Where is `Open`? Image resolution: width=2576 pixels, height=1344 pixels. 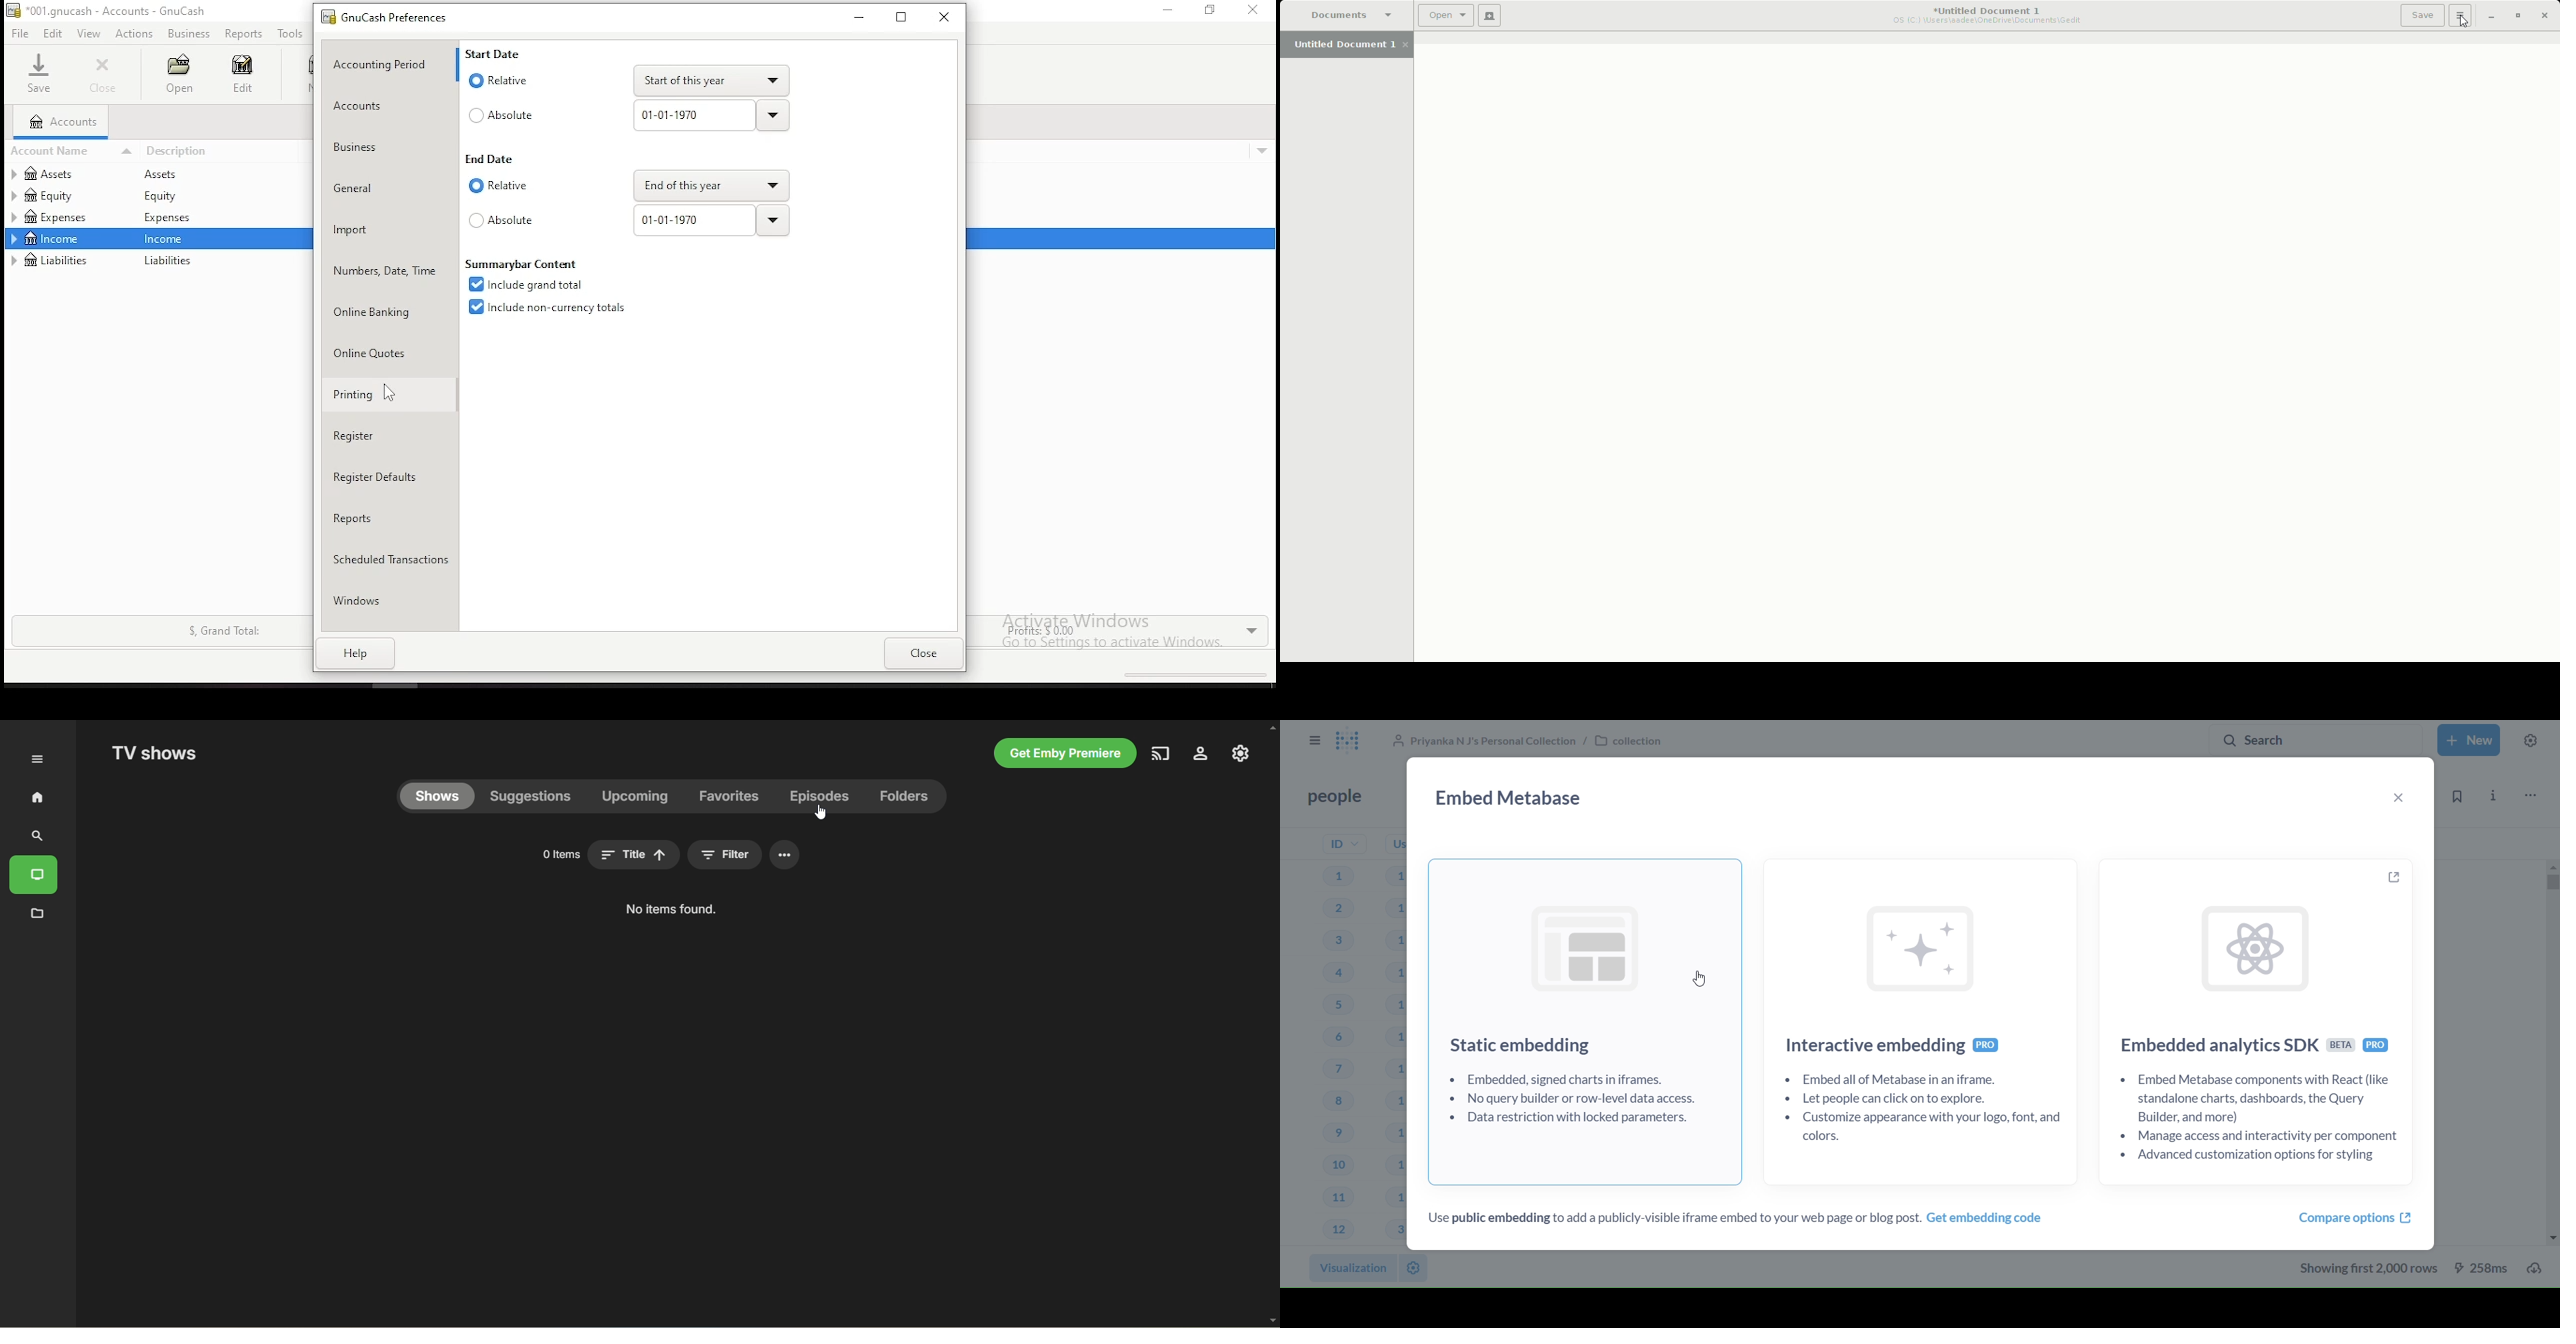 Open is located at coordinates (1443, 17).